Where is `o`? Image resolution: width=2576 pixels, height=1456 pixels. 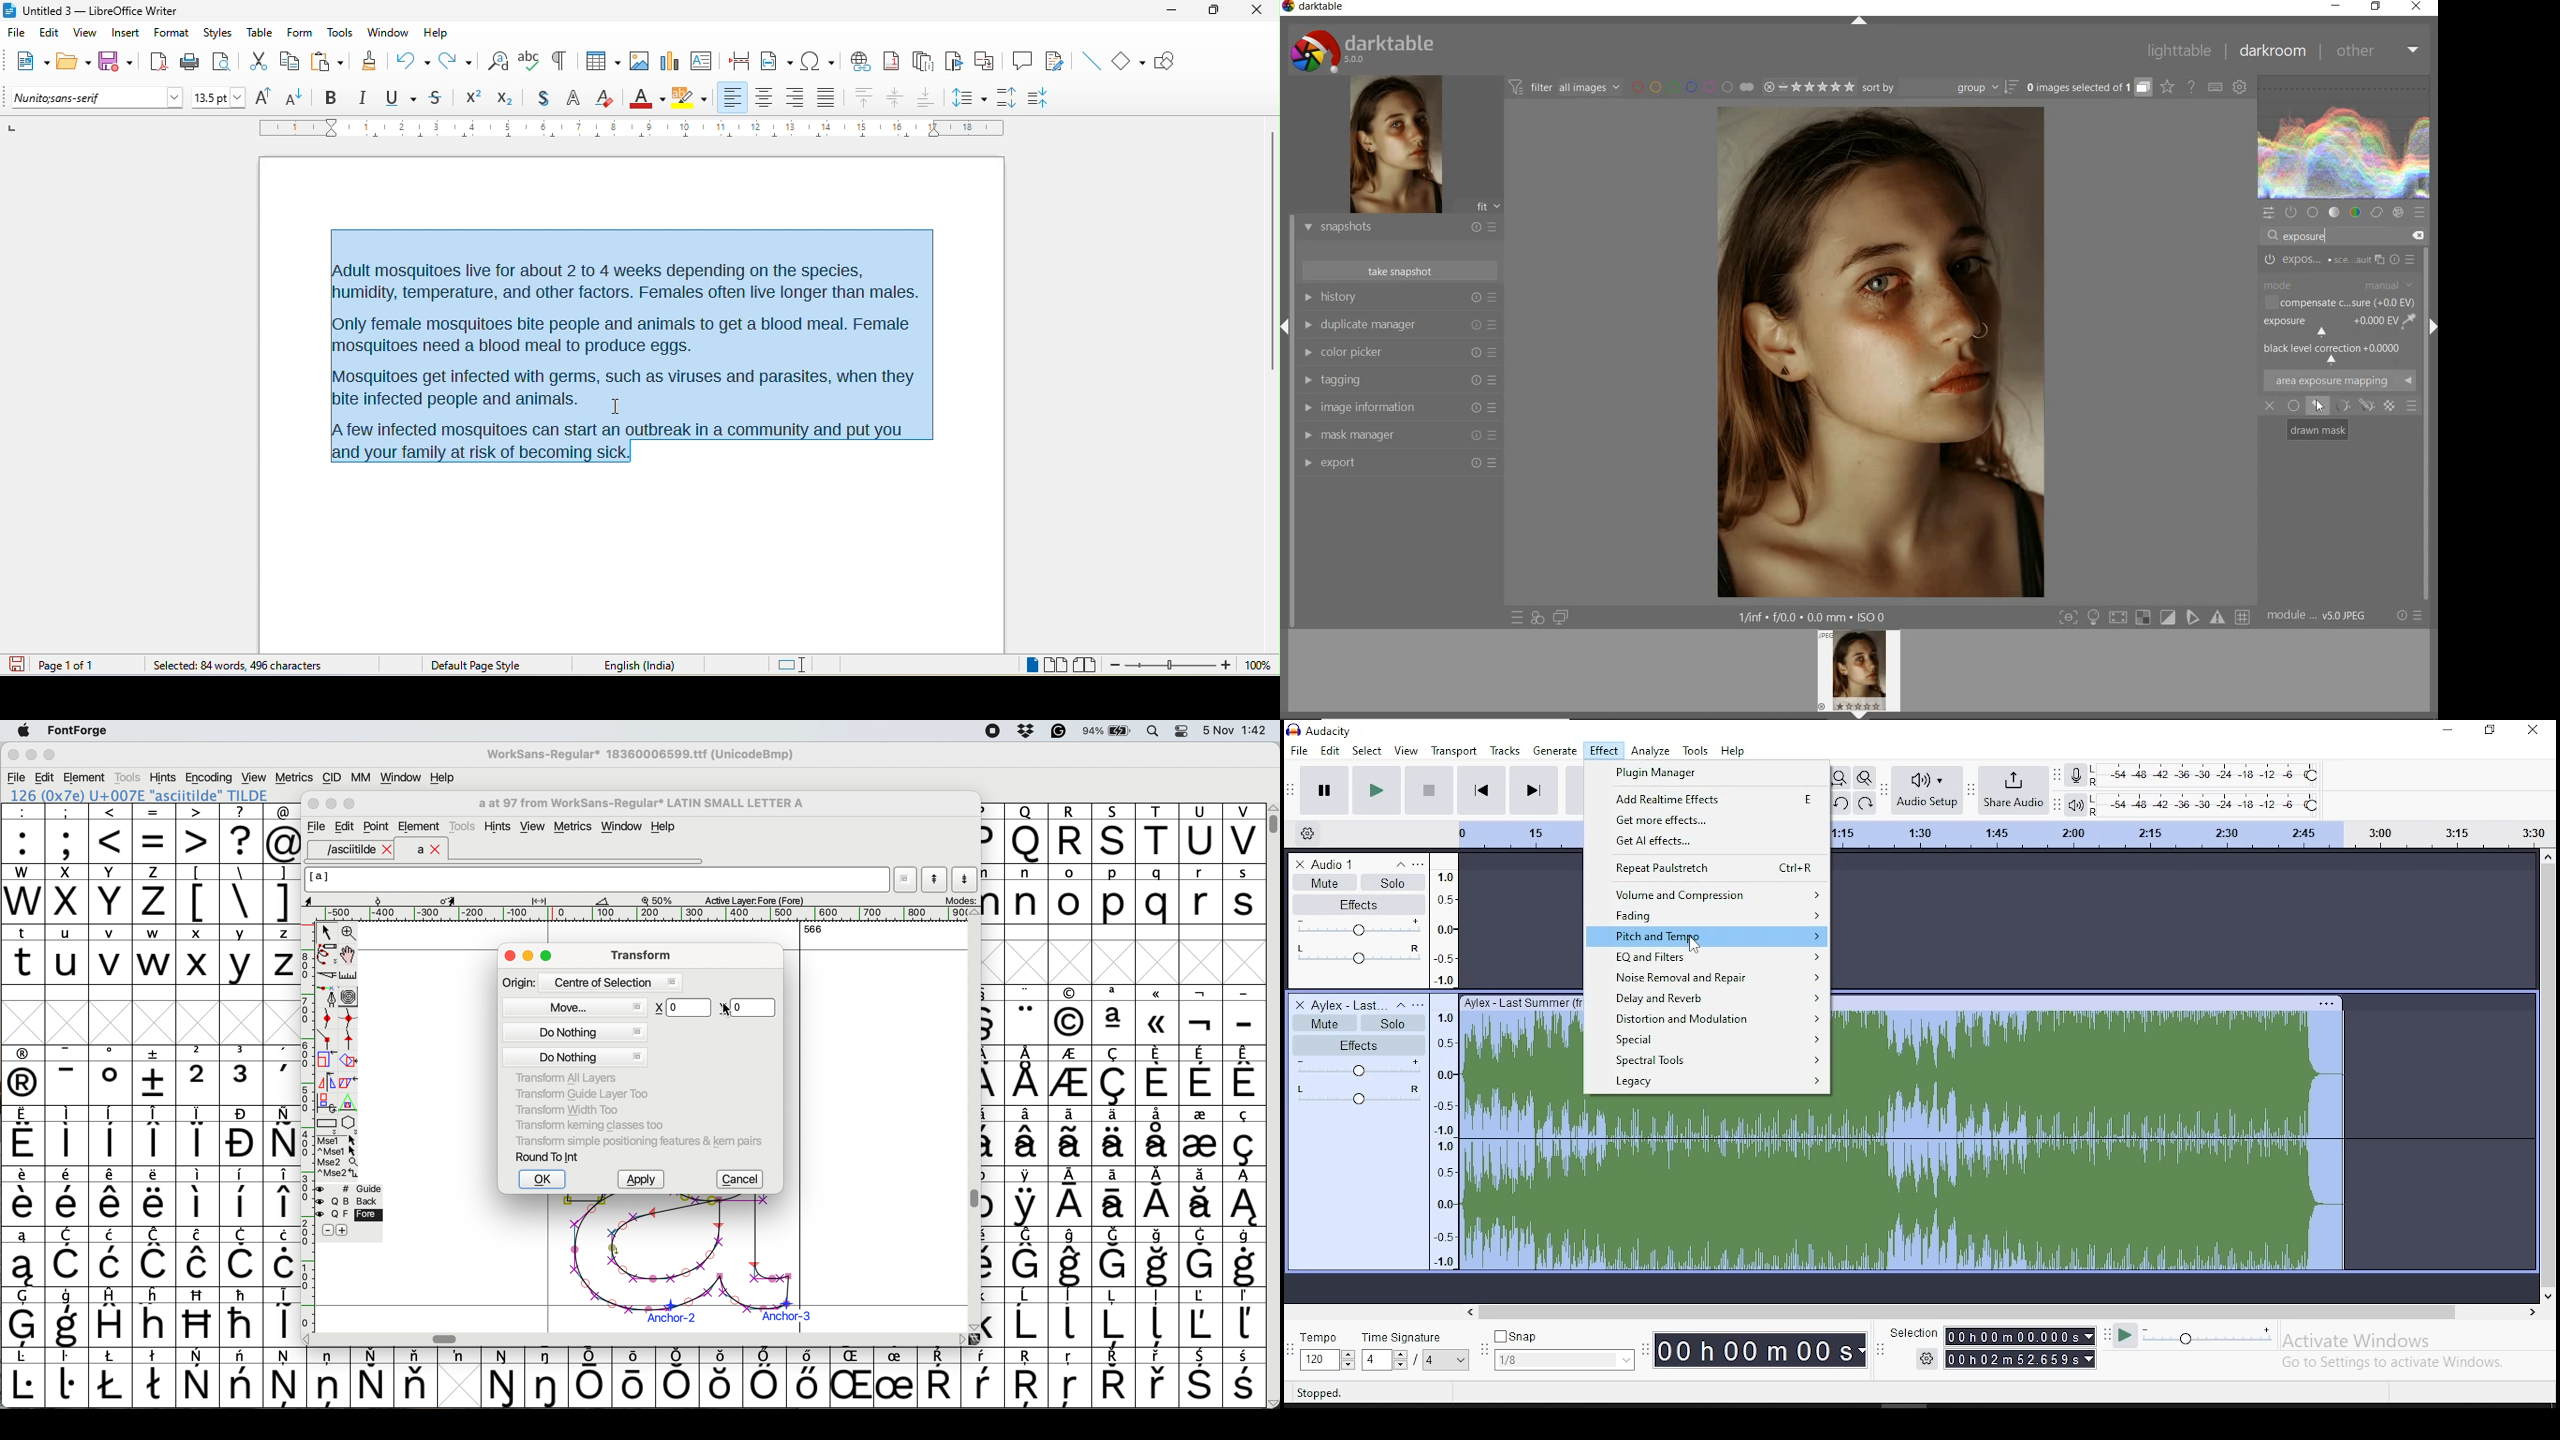
o is located at coordinates (1071, 896).